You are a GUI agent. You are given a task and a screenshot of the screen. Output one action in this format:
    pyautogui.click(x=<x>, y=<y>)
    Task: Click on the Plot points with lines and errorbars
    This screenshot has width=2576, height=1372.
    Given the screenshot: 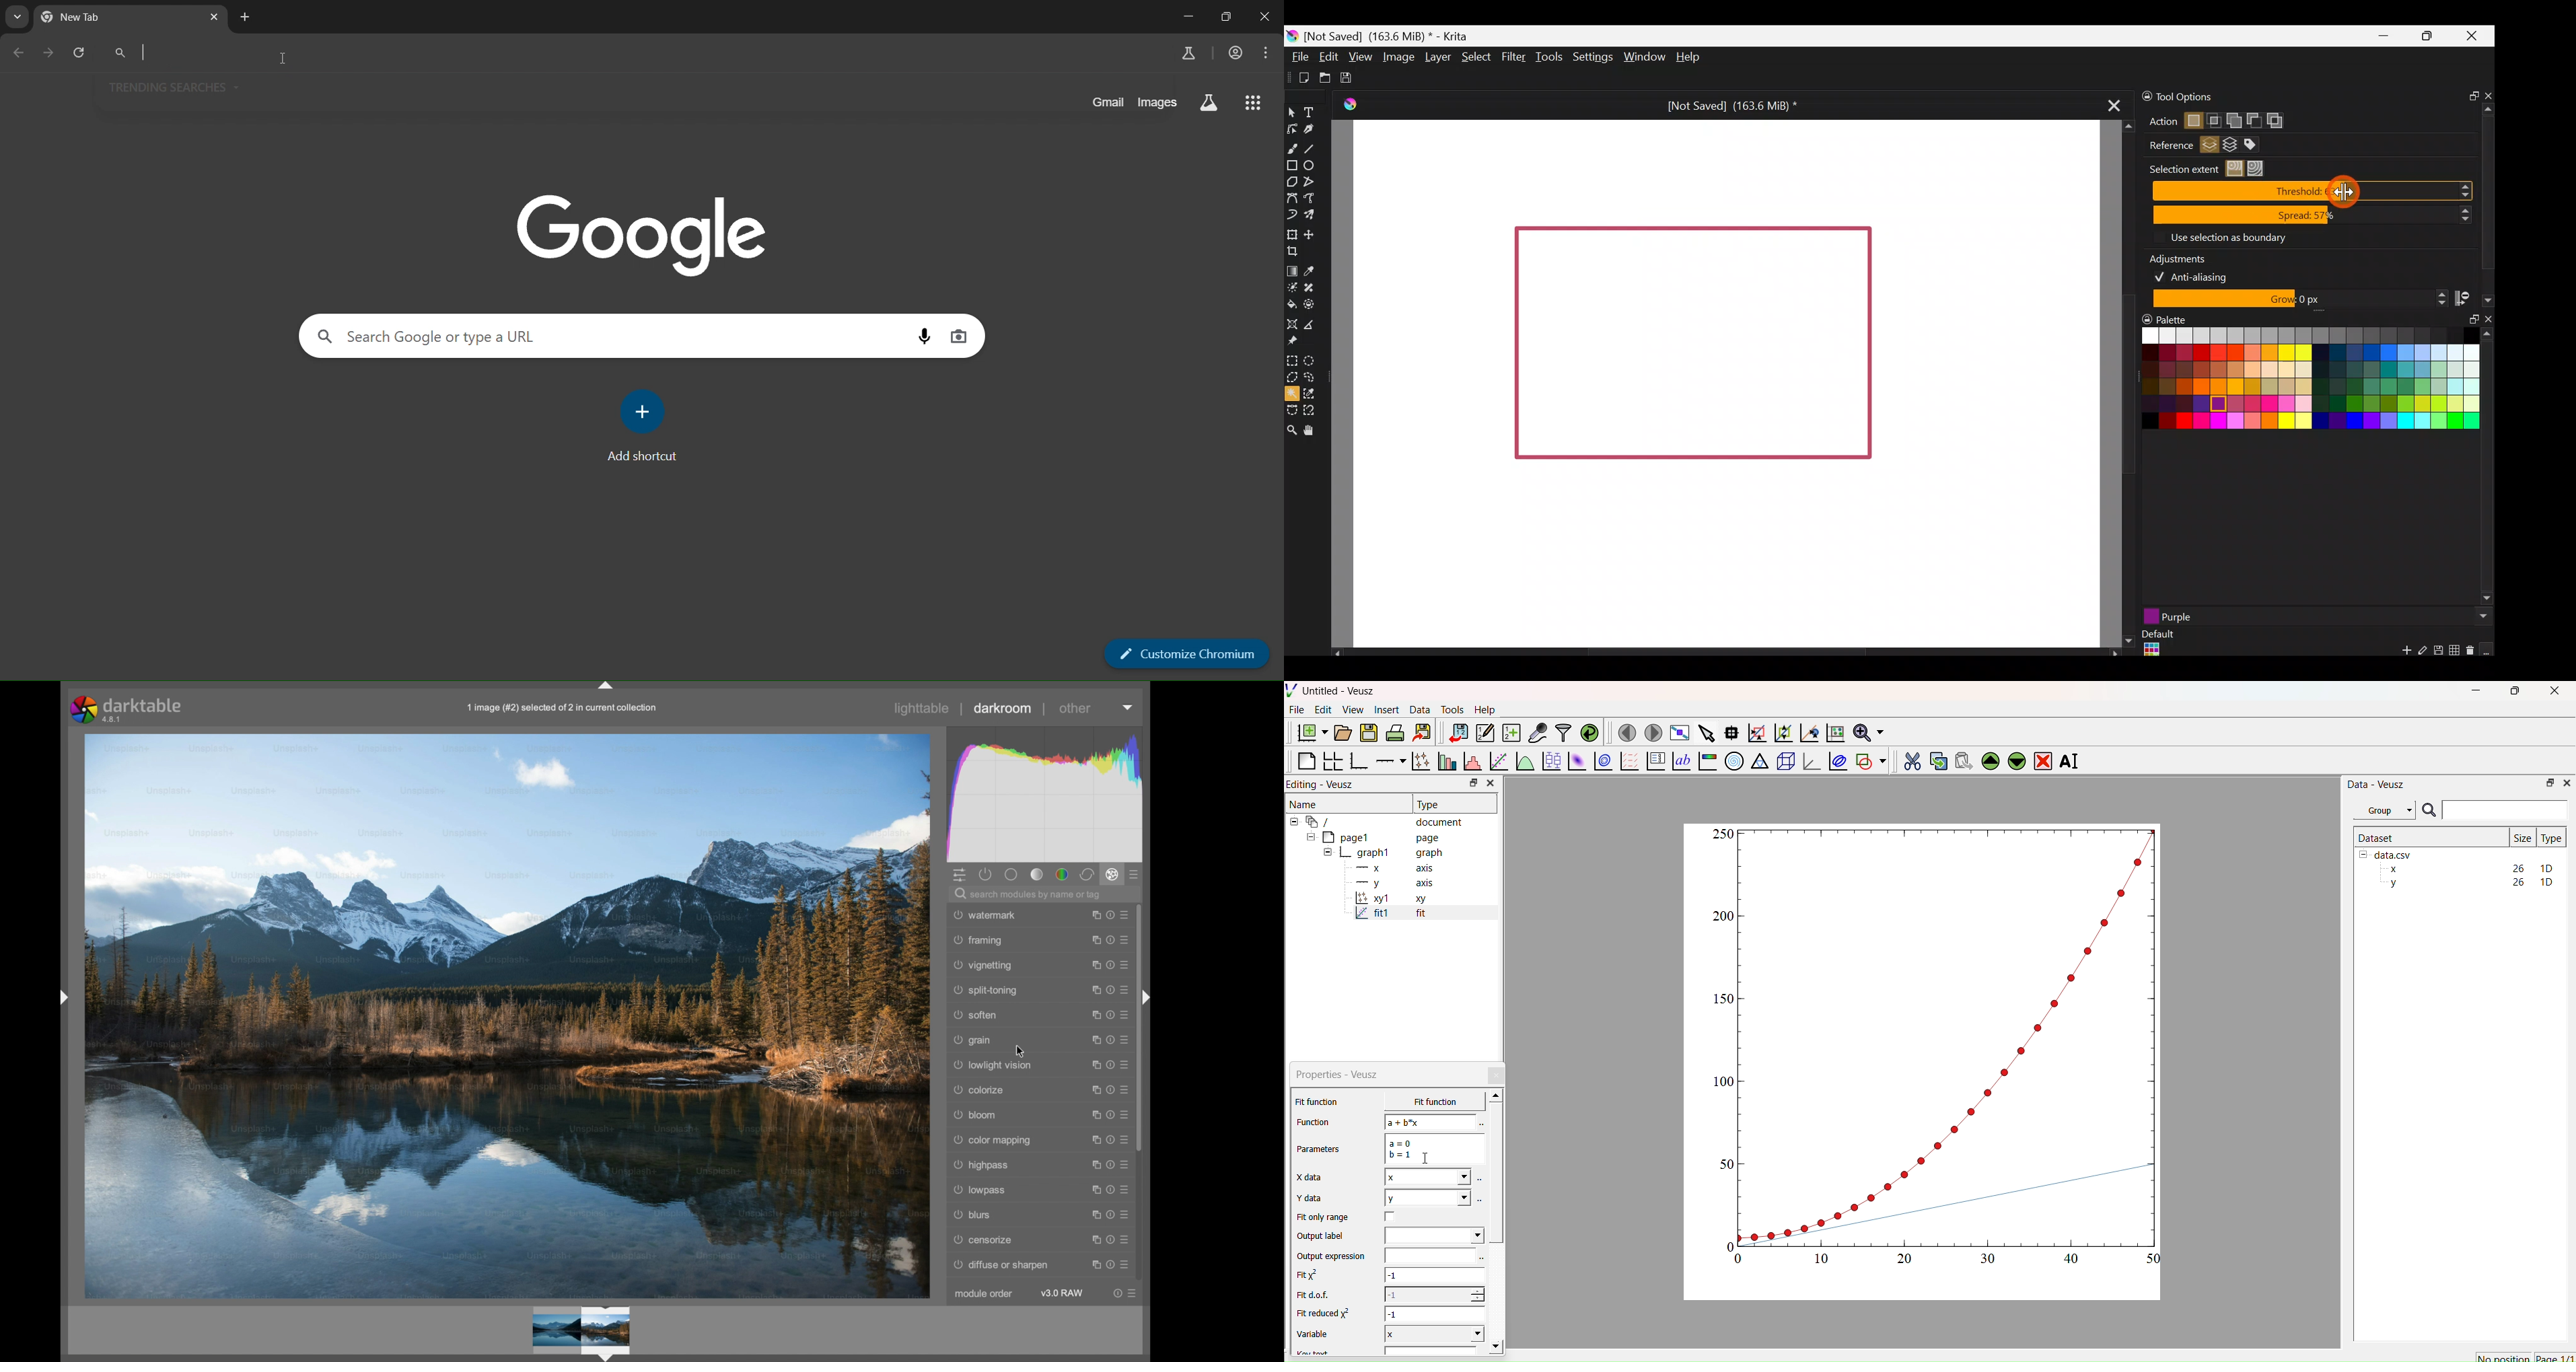 What is the action you would take?
    pyautogui.click(x=1419, y=761)
    